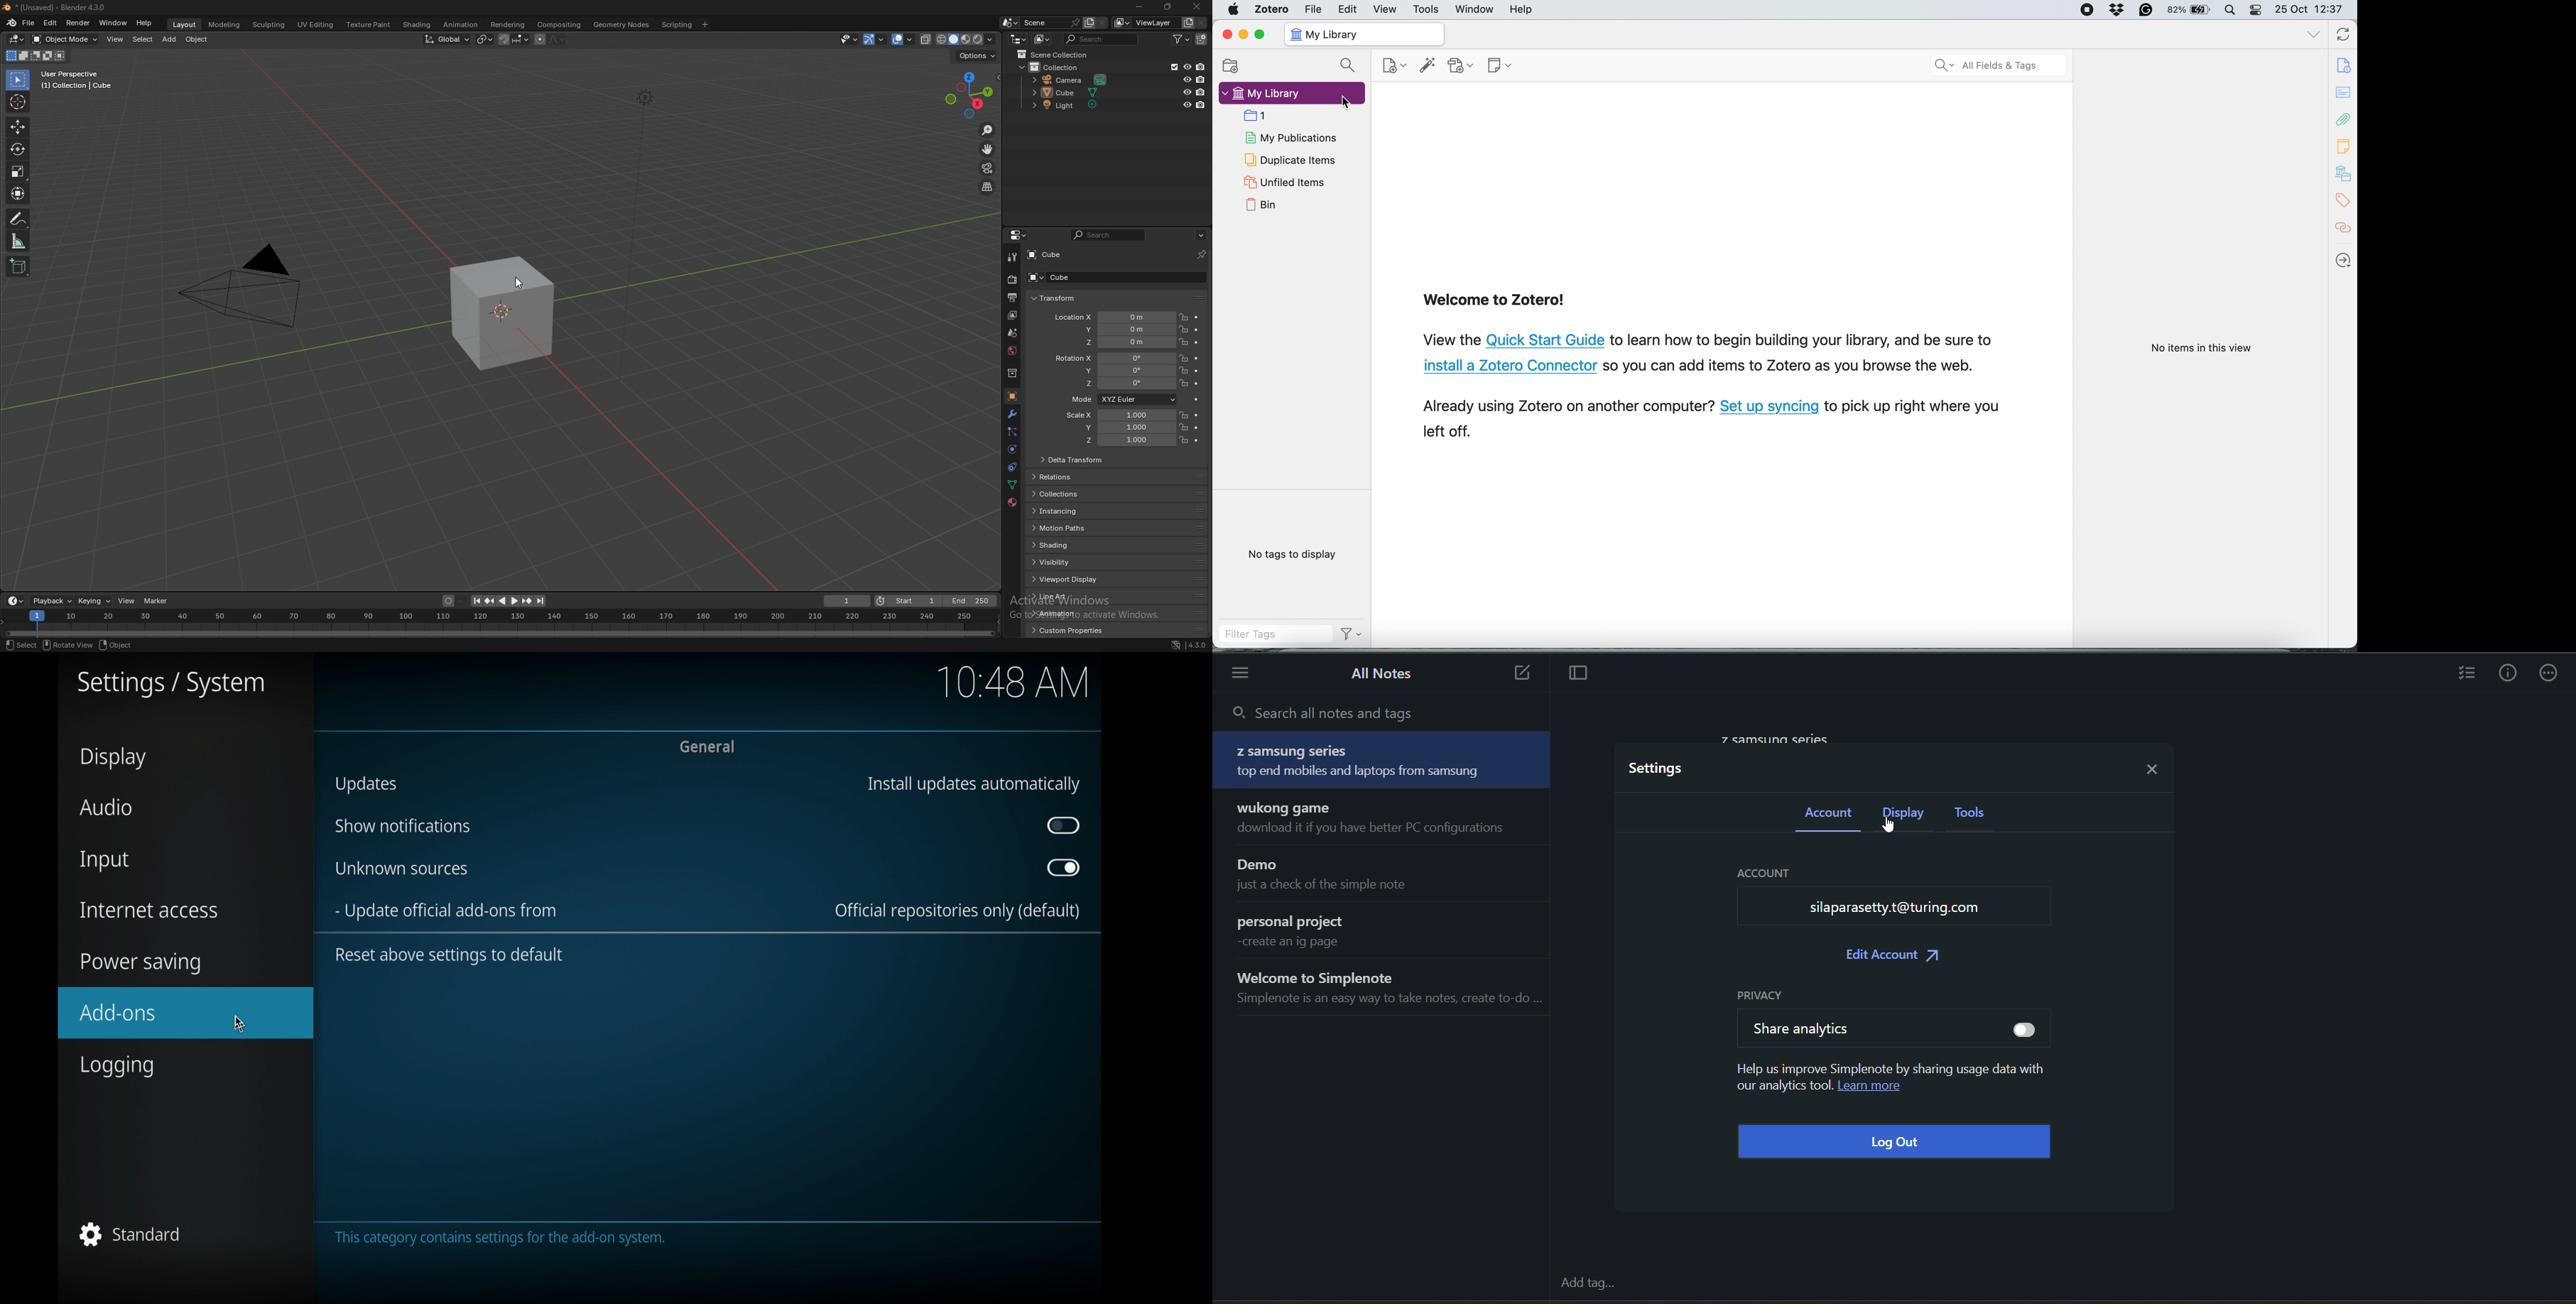 This screenshot has height=1316, width=2576. Describe the element at coordinates (1501, 301) in the screenshot. I see `Welcome to Zotero!` at that location.